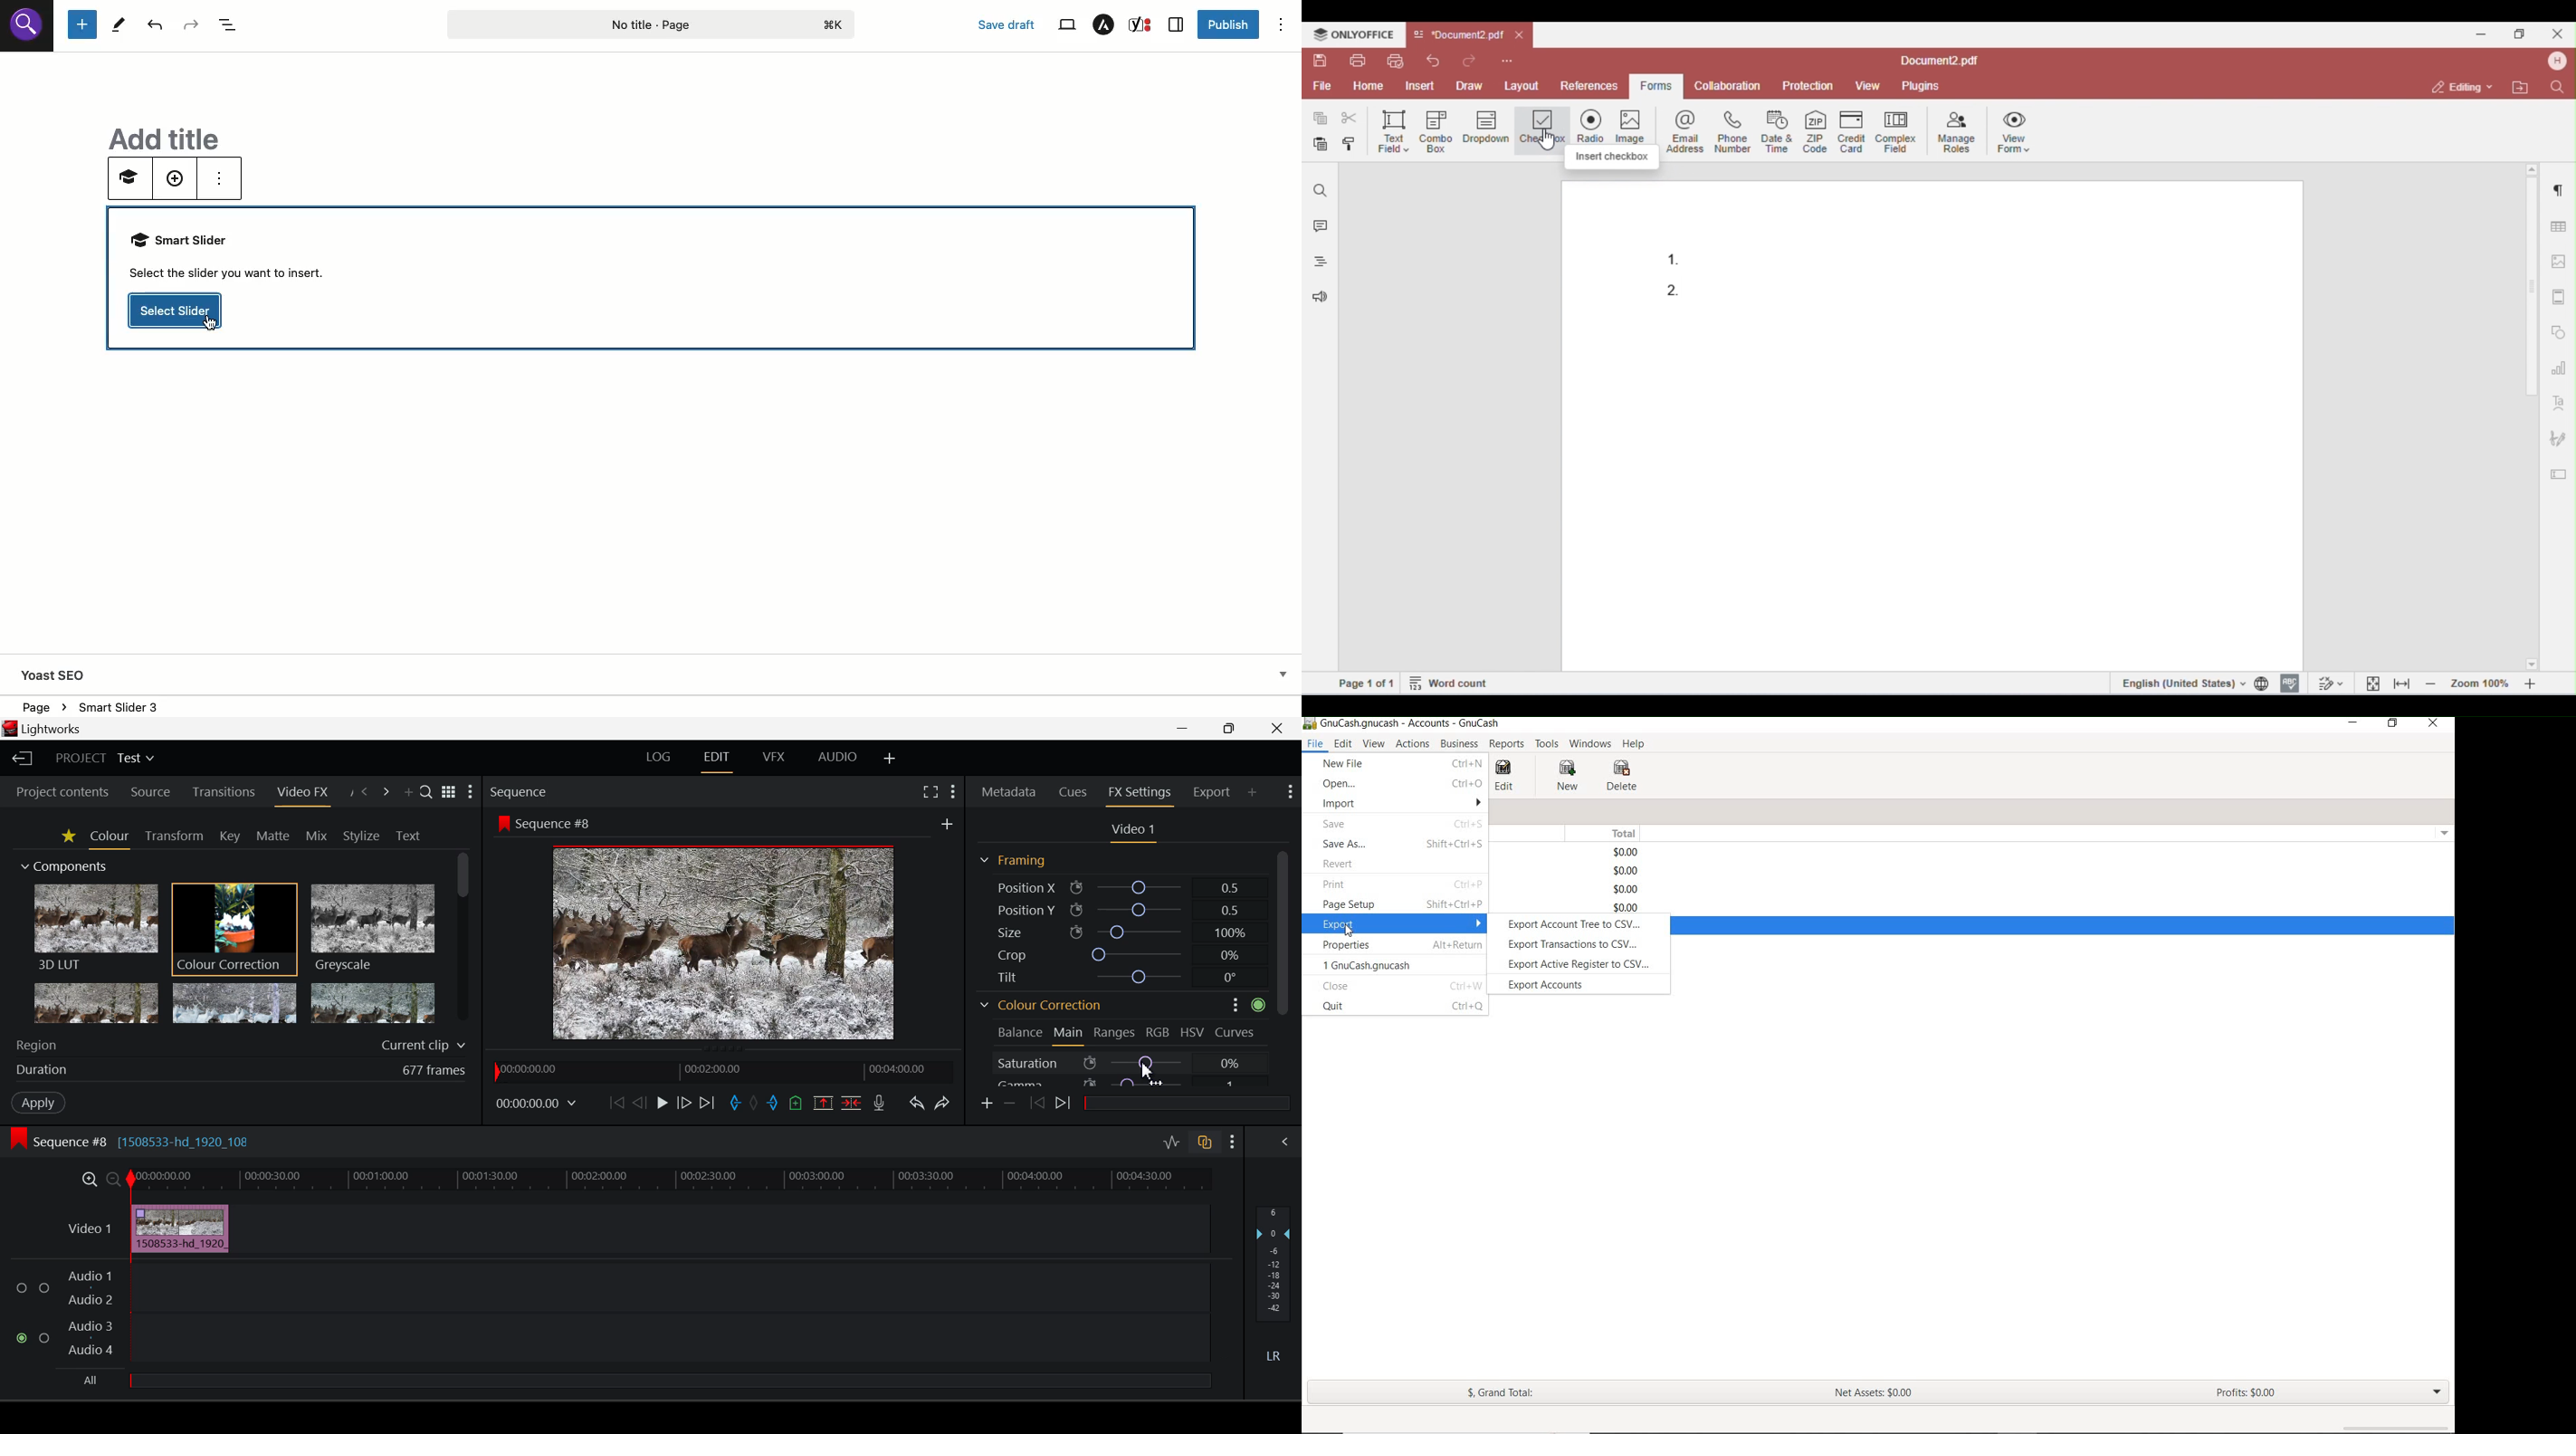 This screenshot has height=1456, width=2576. Describe the element at coordinates (2393, 725) in the screenshot. I see `RESTORE DOWN` at that location.